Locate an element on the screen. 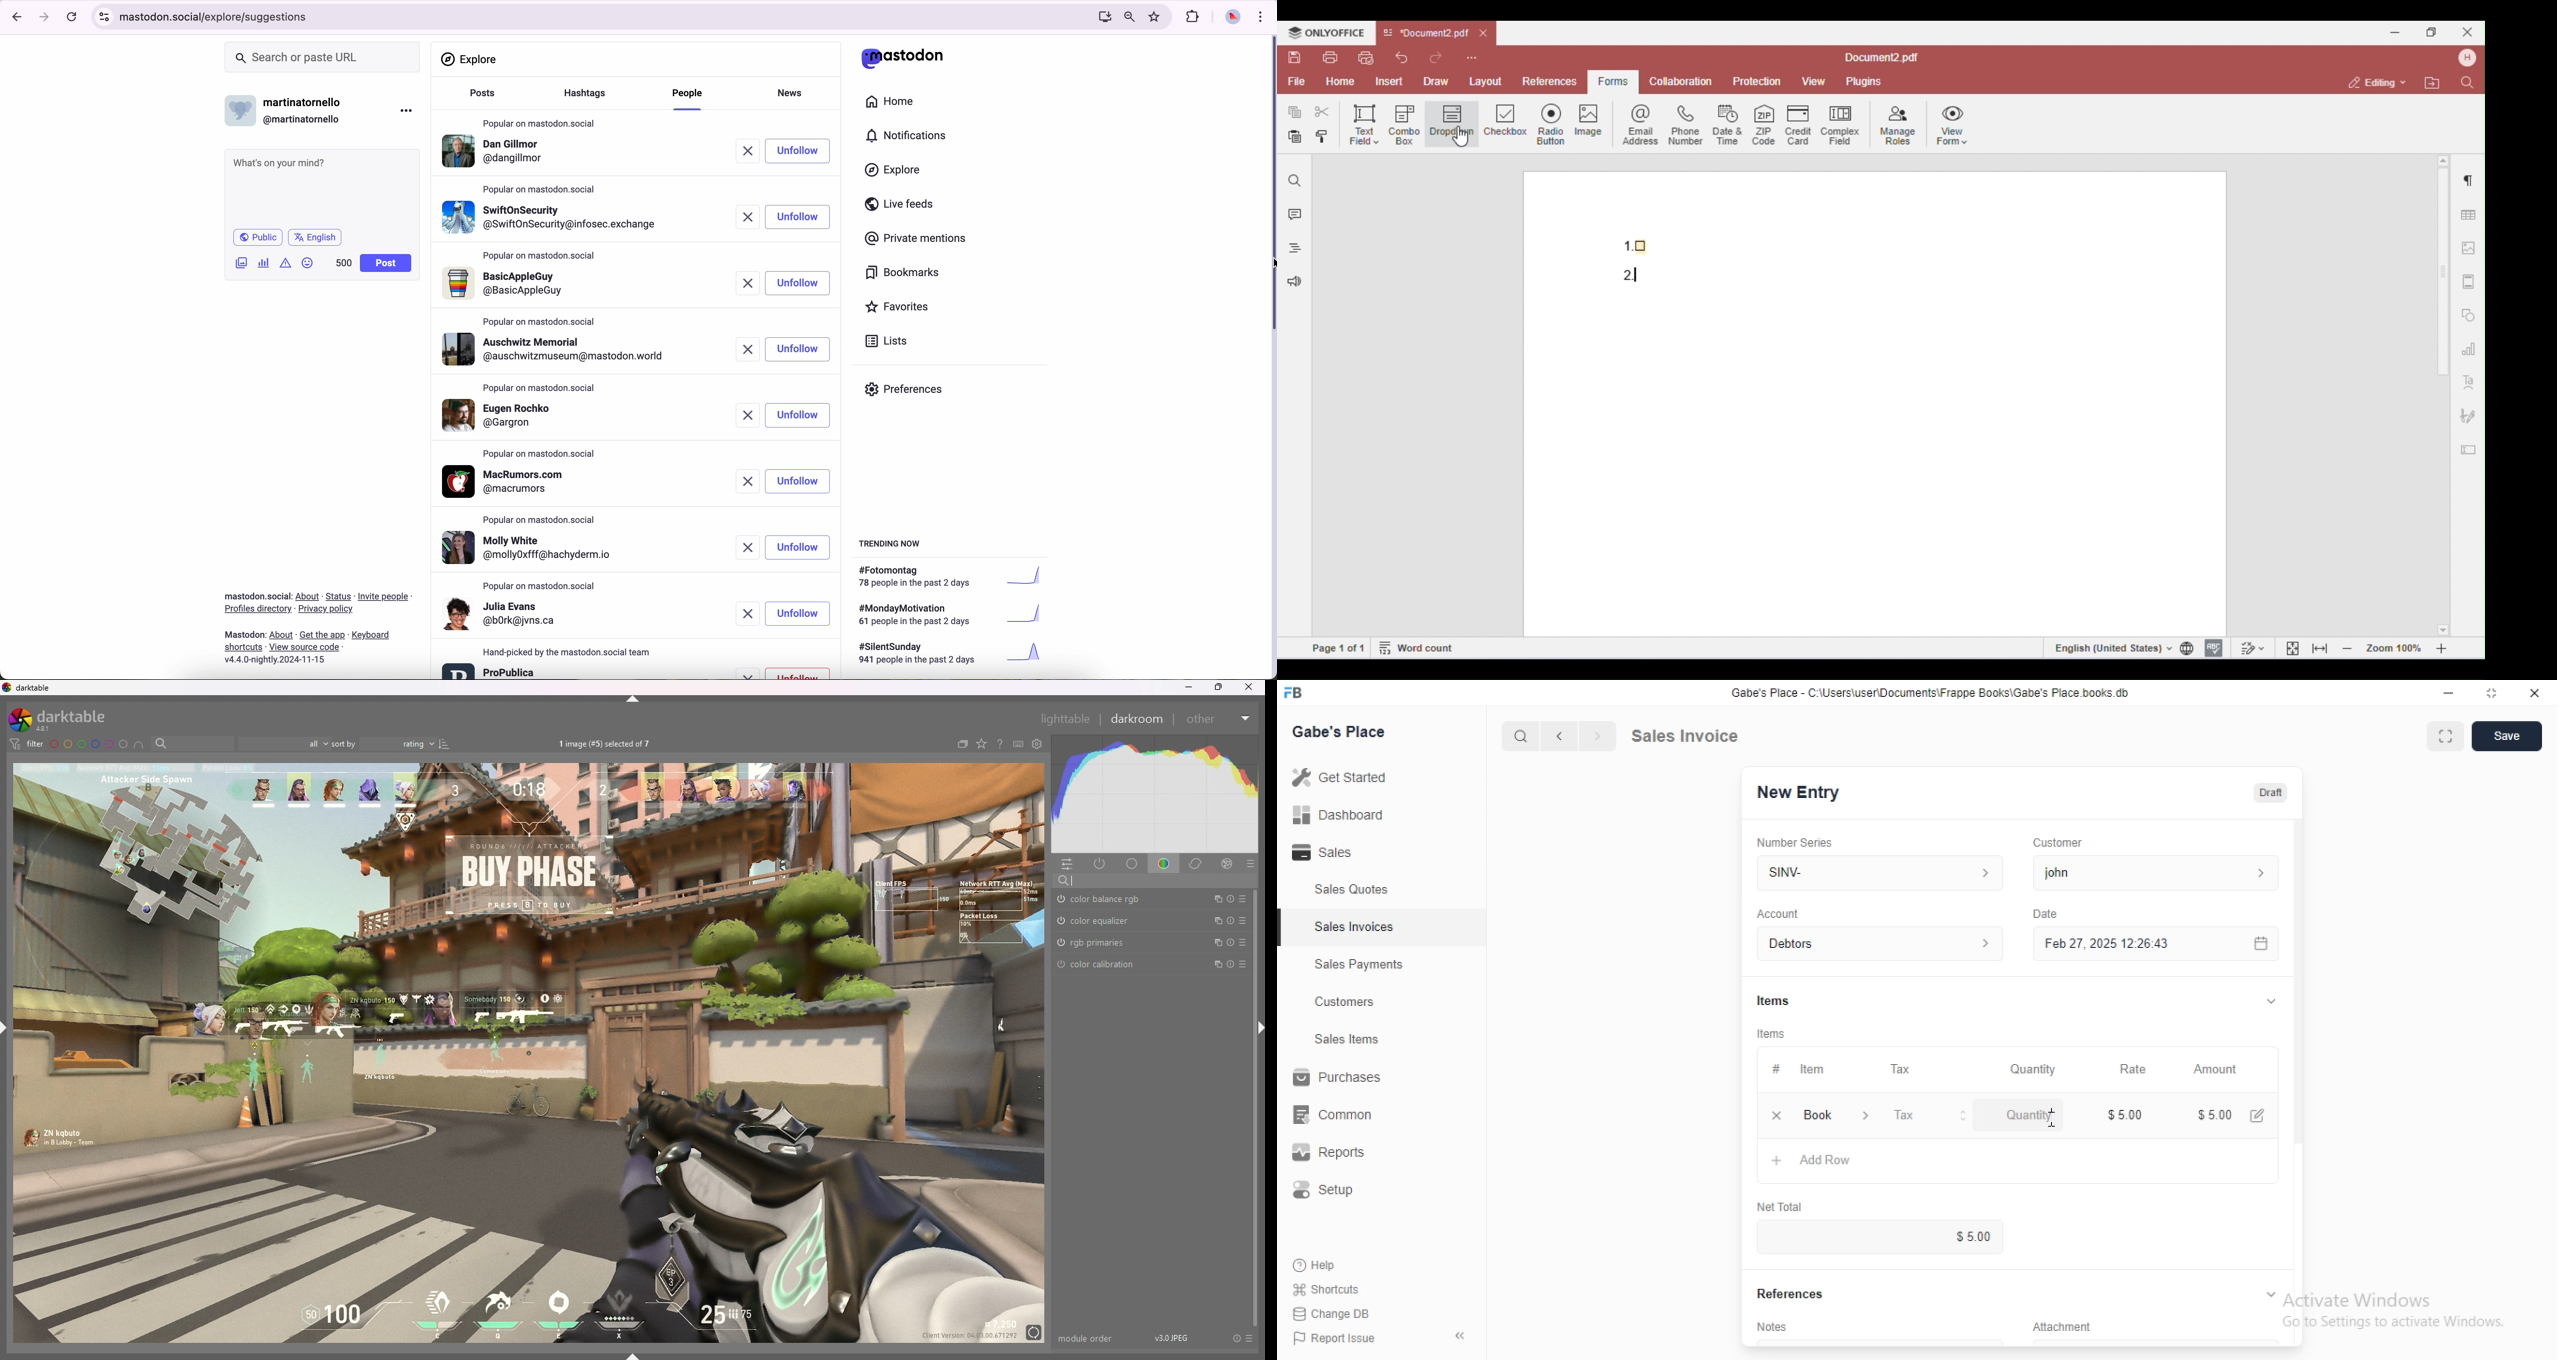 Image resolution: width=2576 pixels, height=1372 pixels. Customer is located at coordinates (2061, 843).